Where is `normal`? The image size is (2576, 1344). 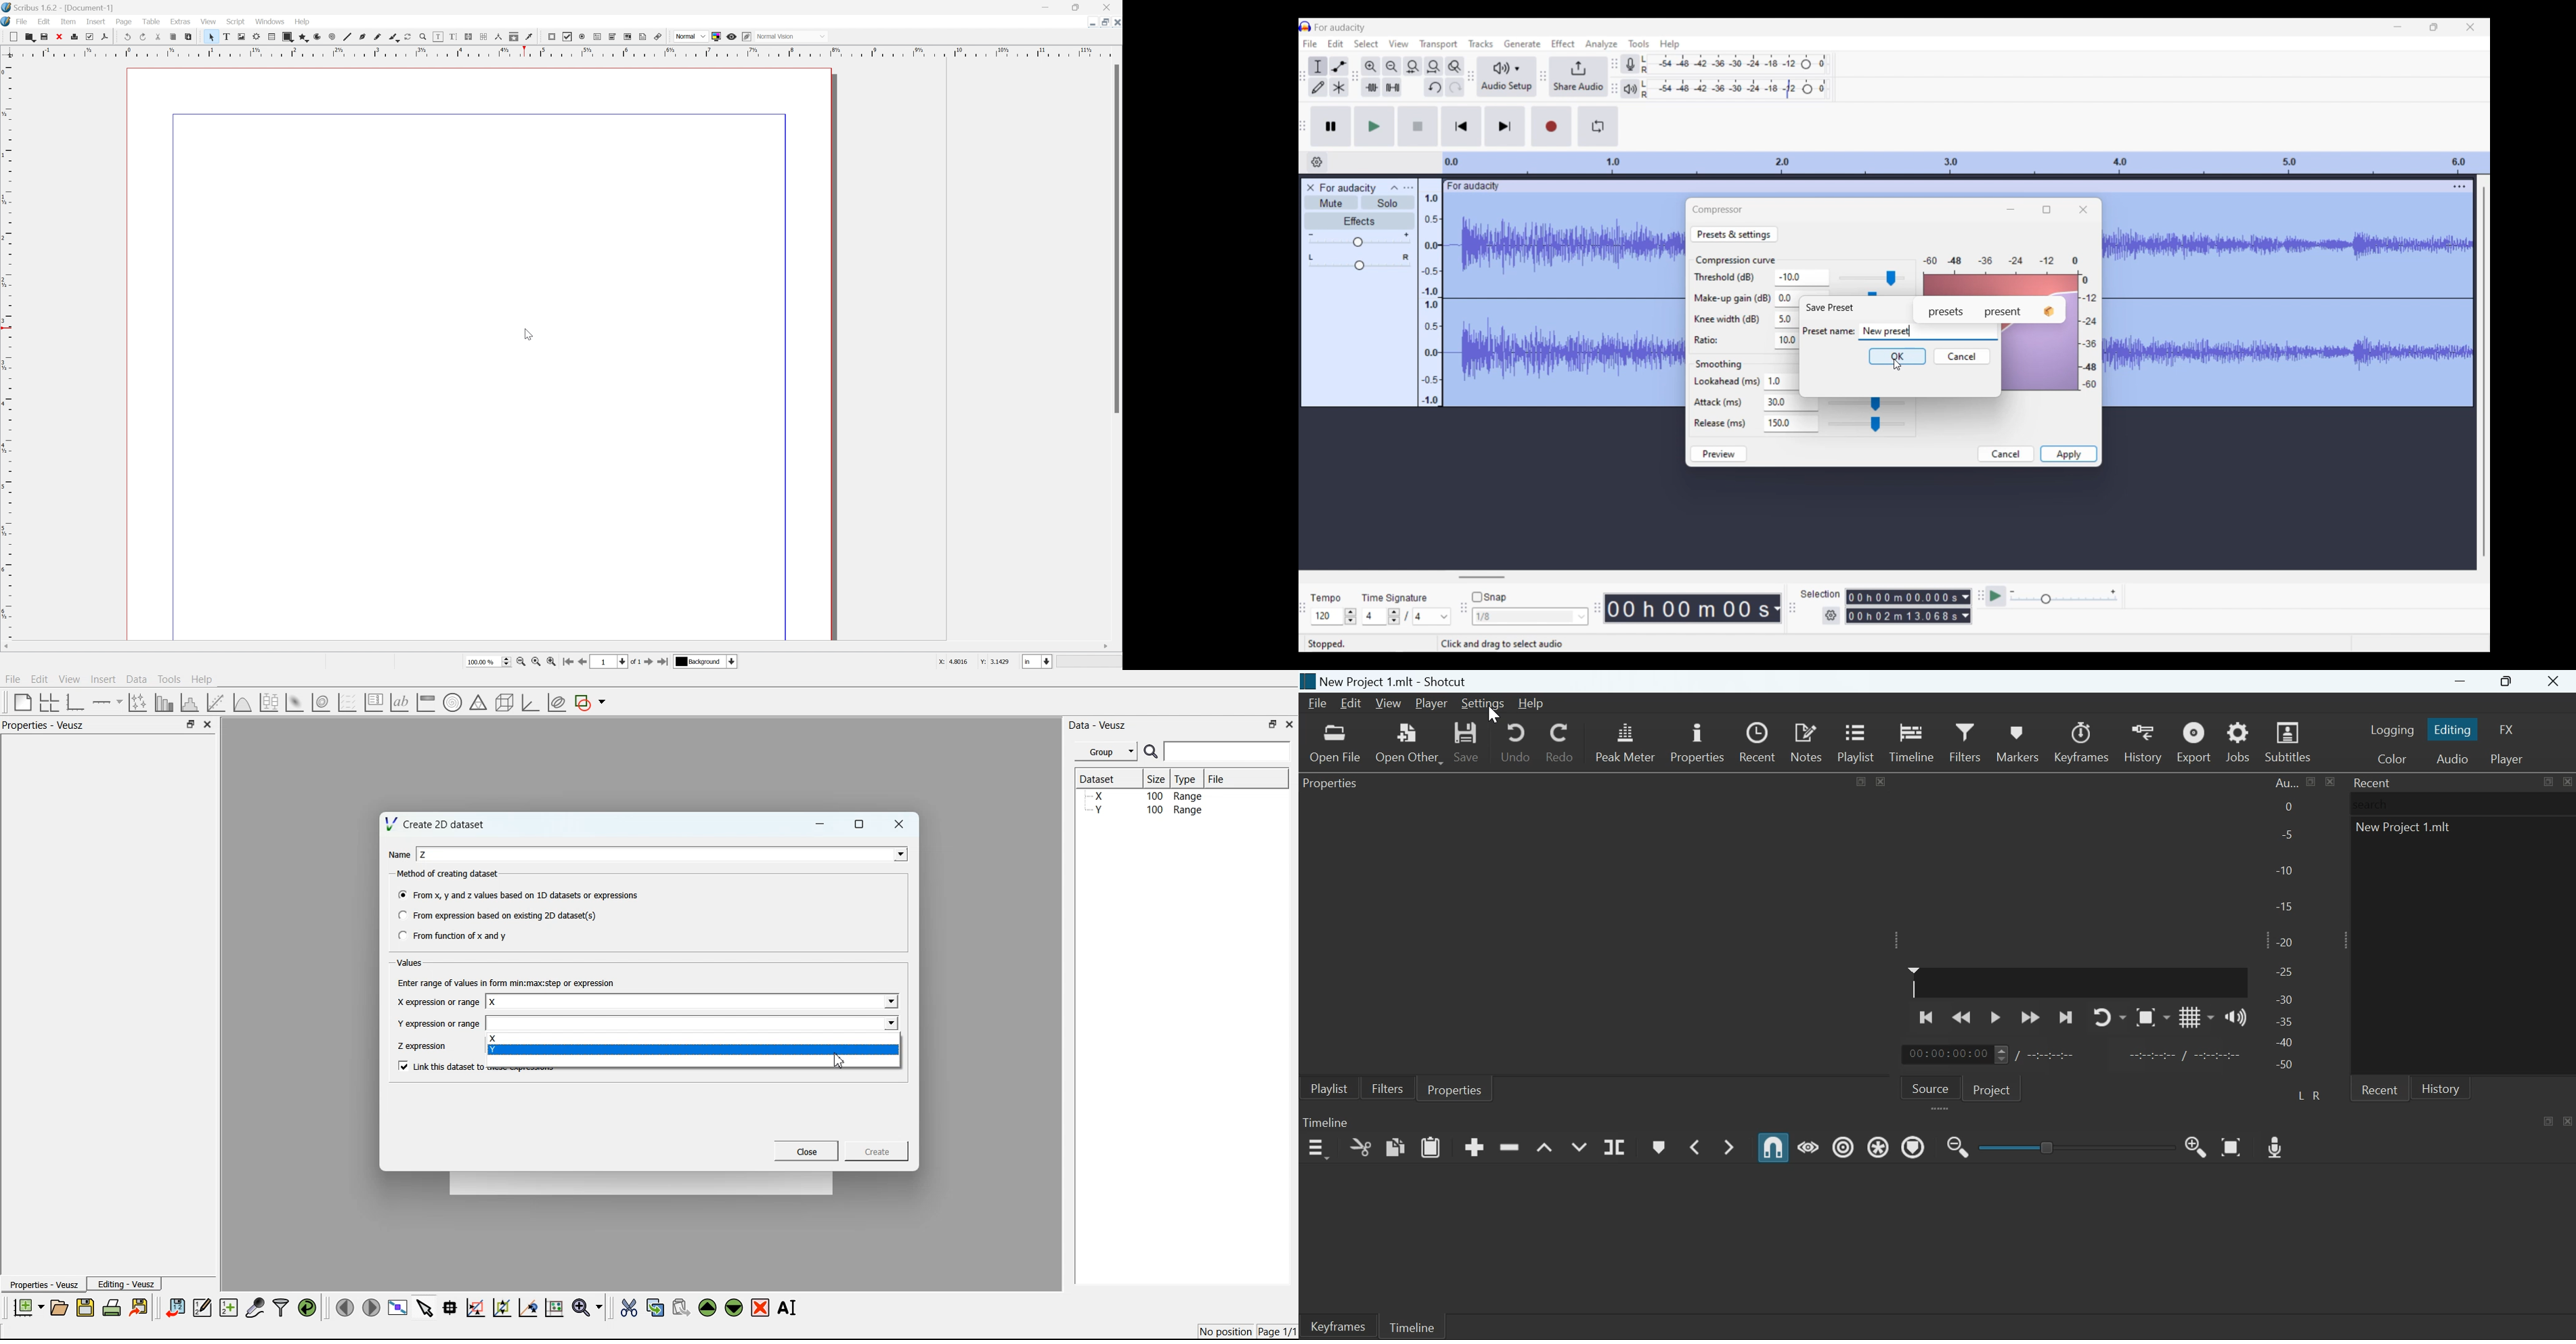 normal is located at coordinates (691, 36).